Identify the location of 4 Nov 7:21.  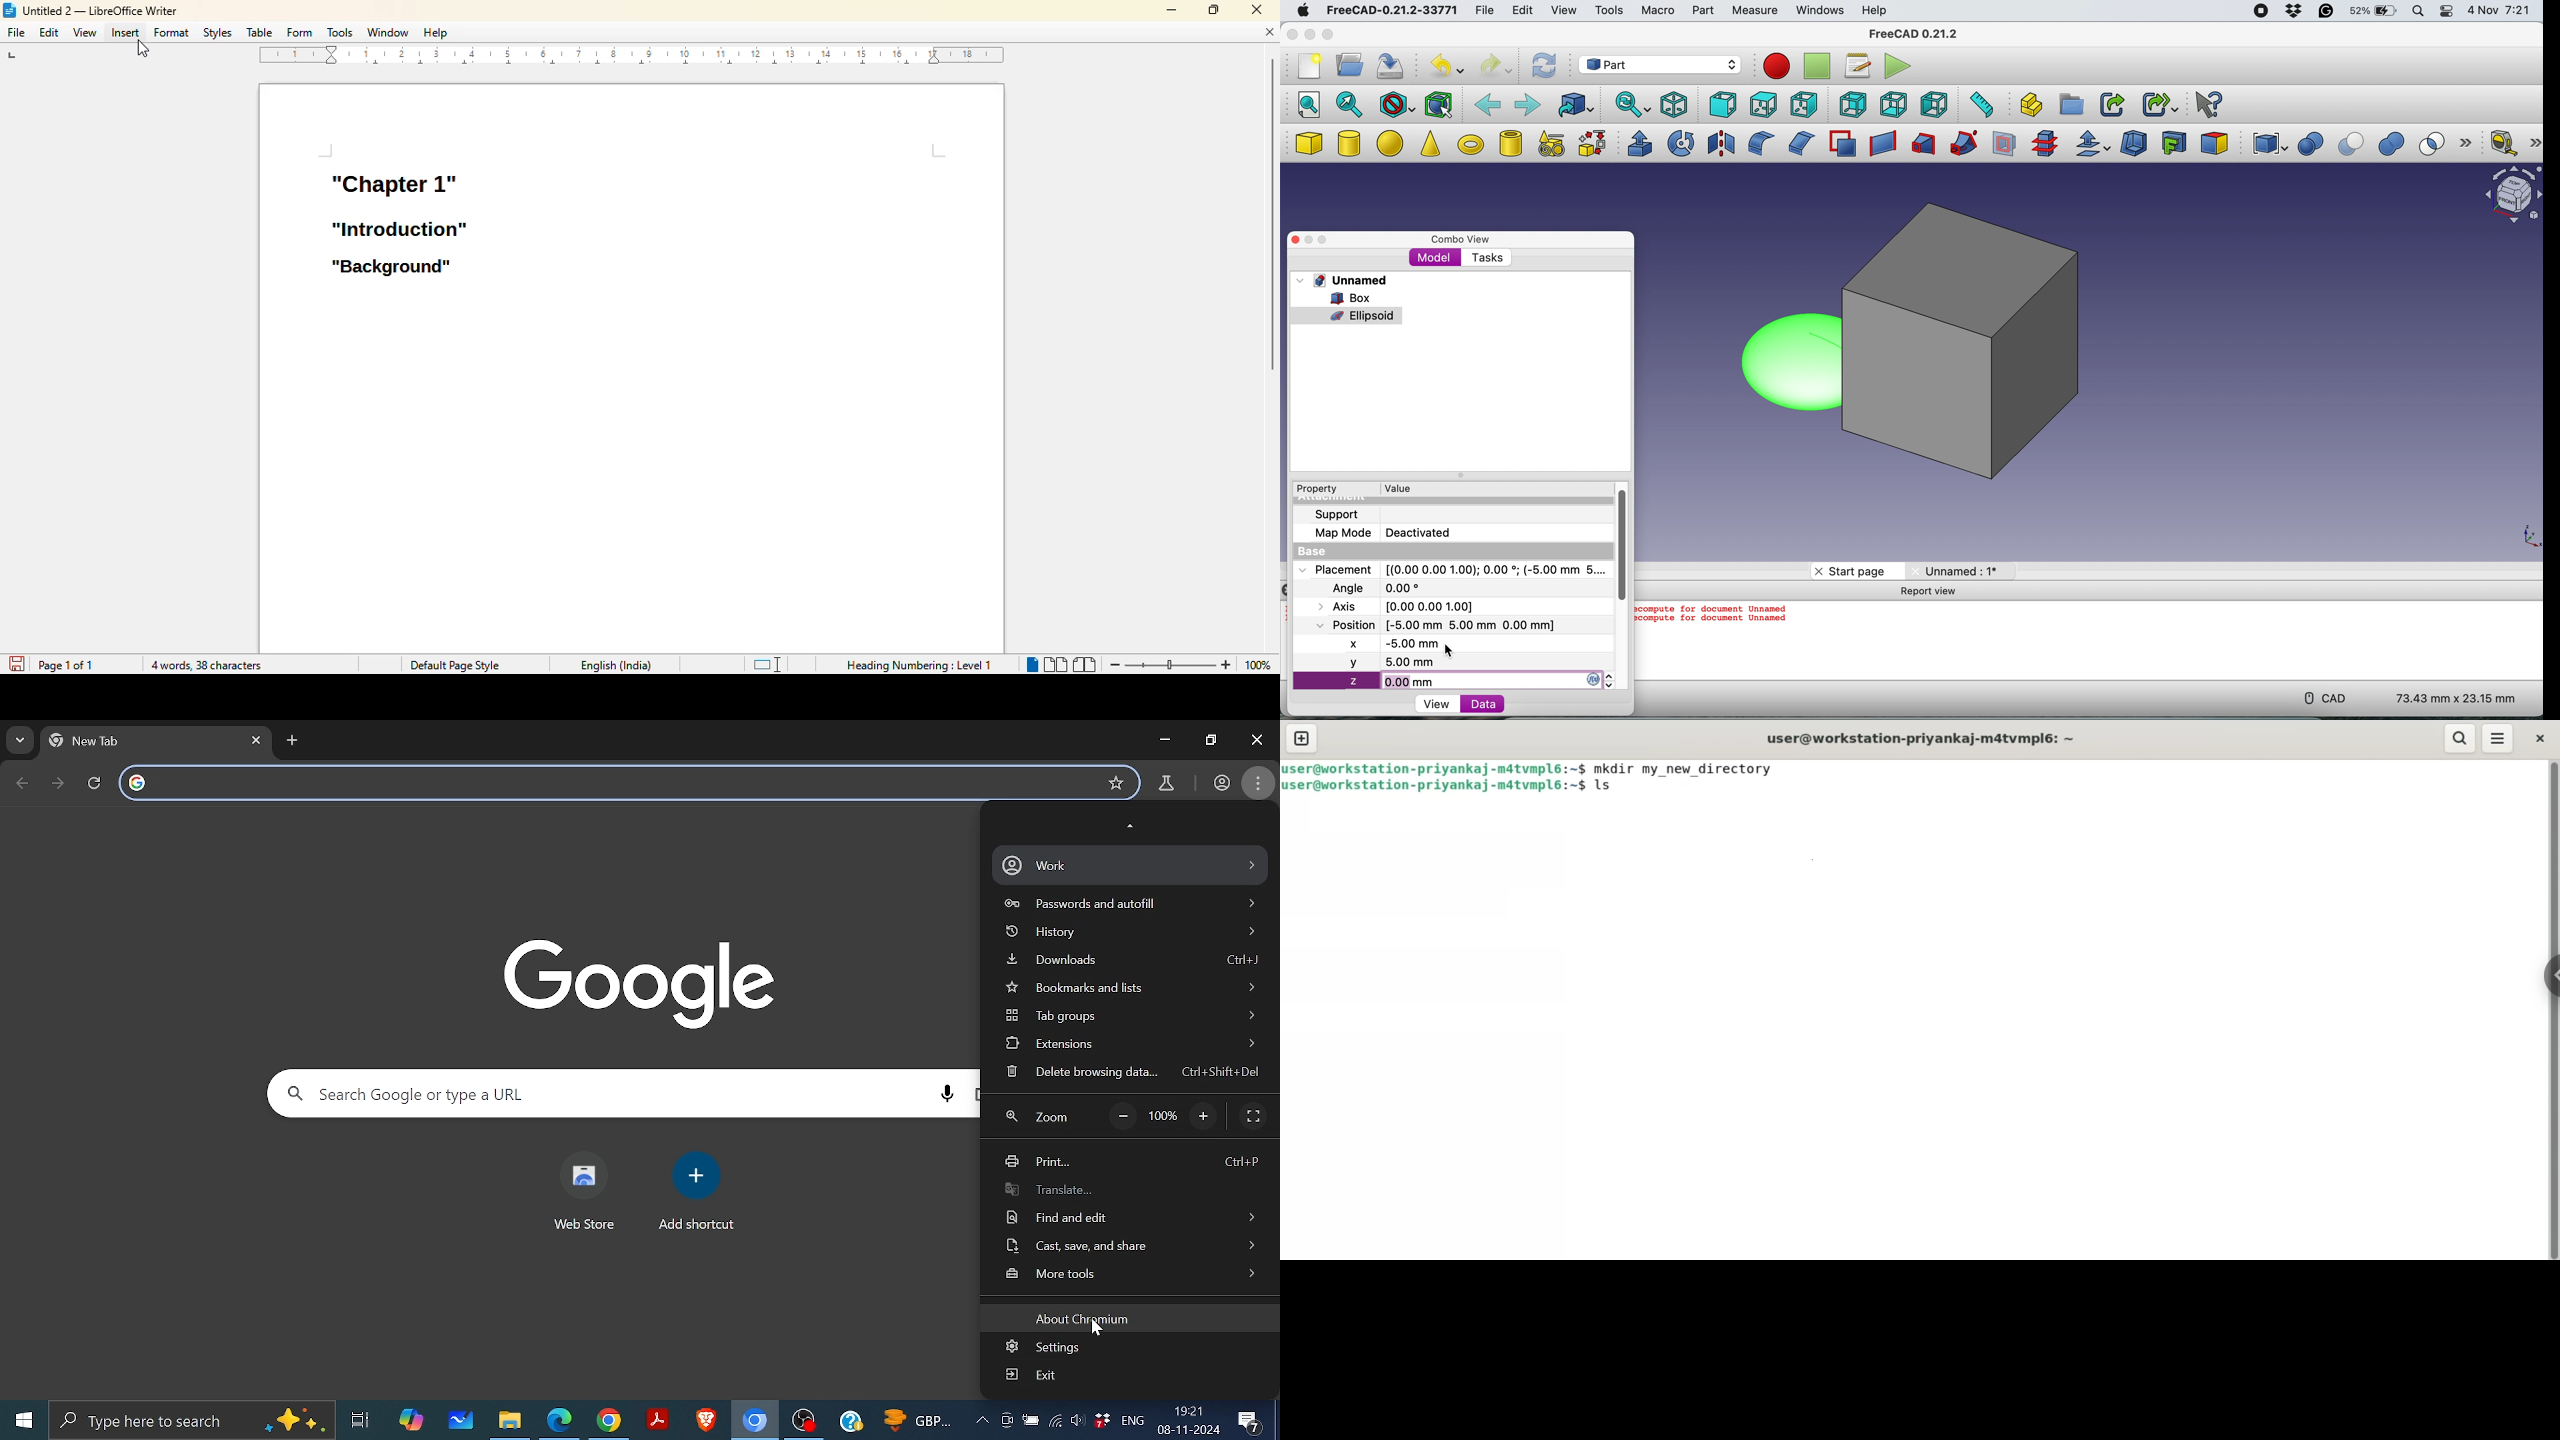
(2501, 12).